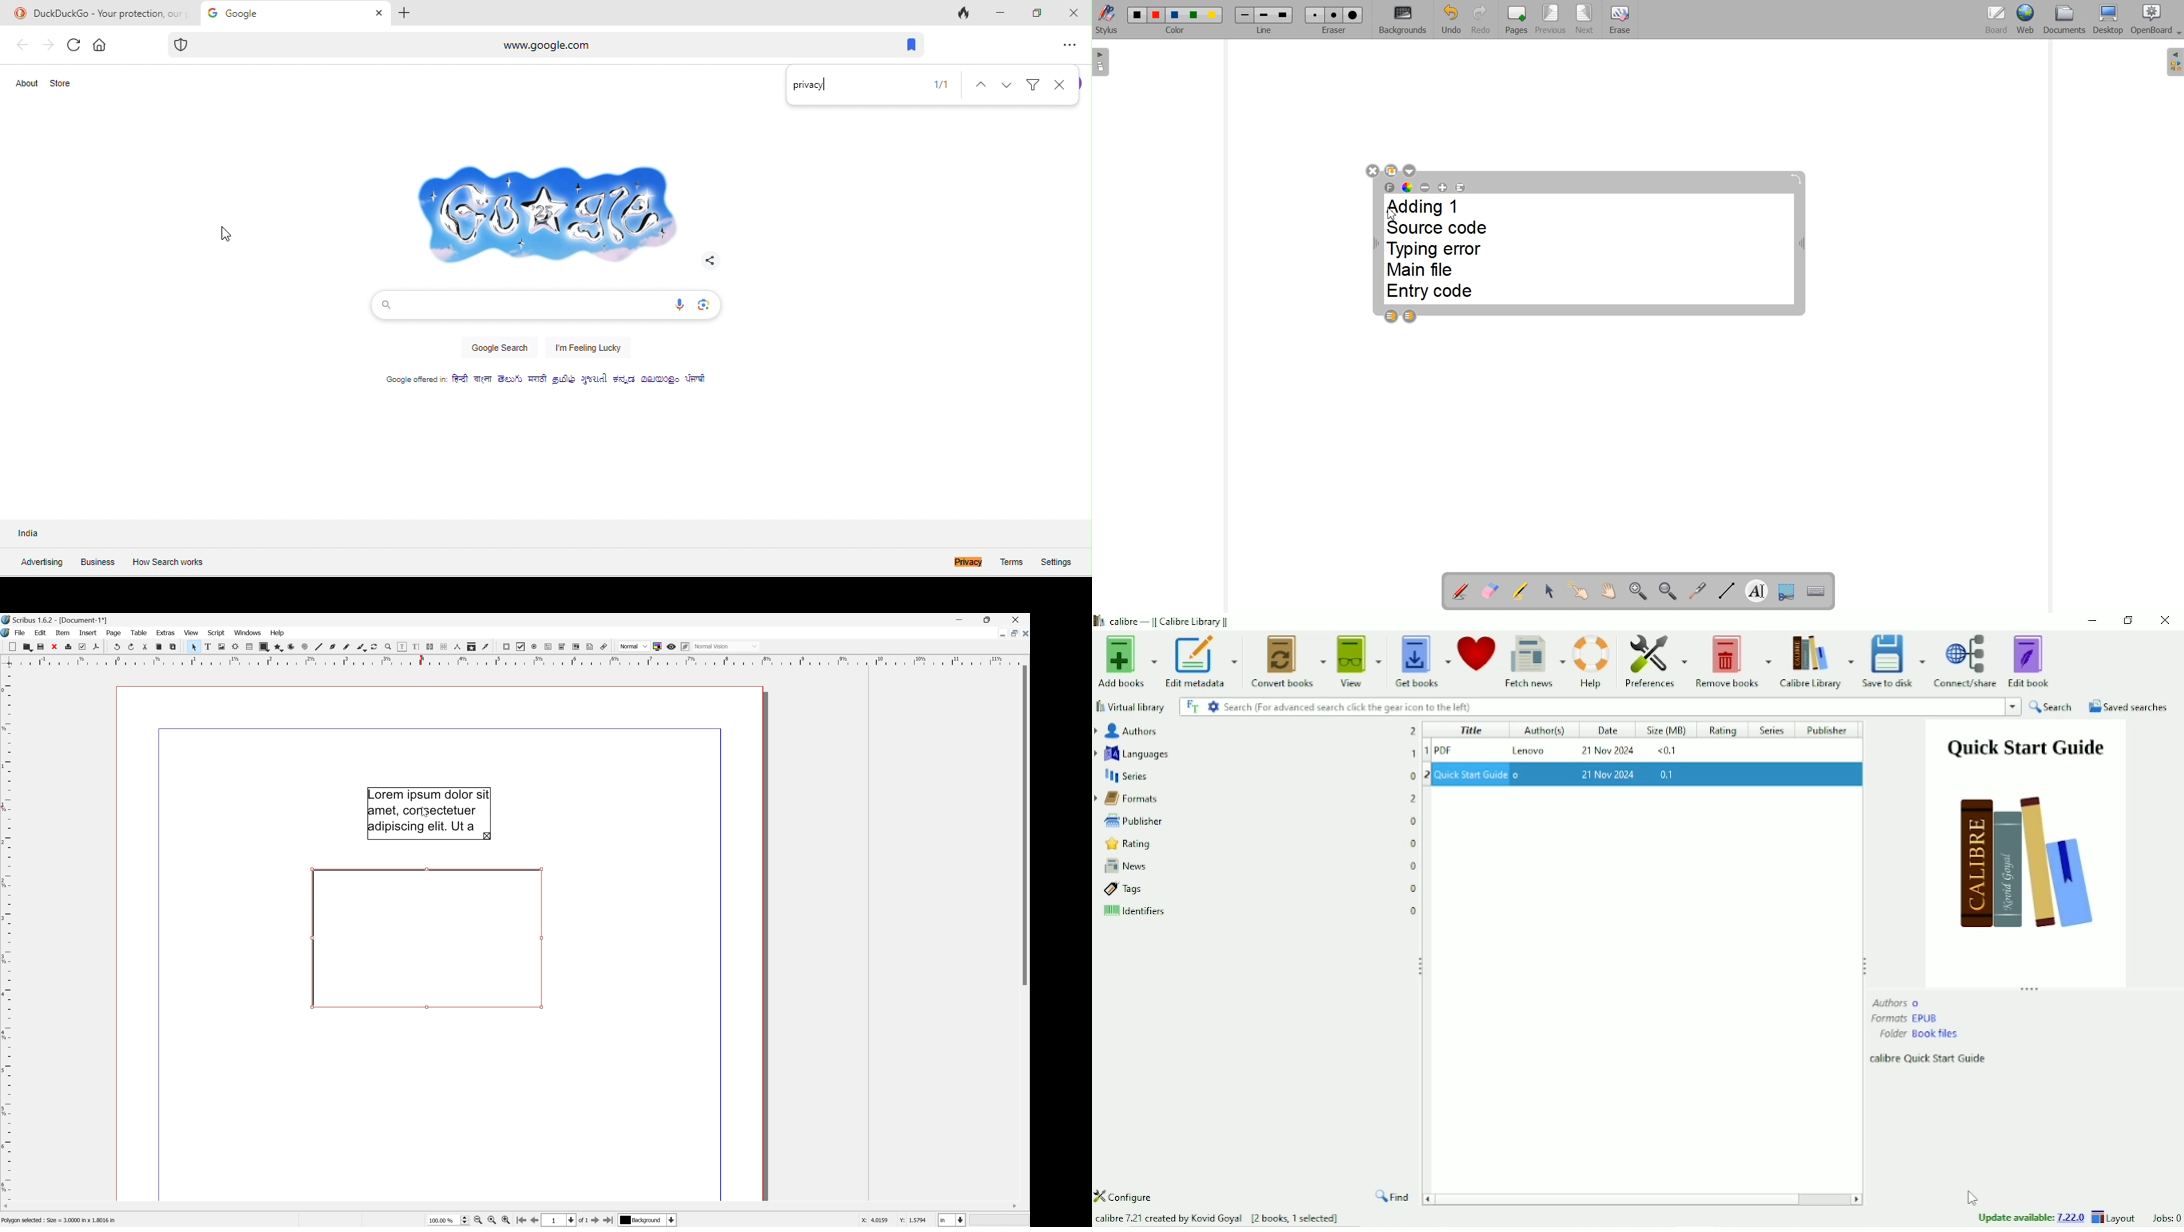  I want to click on Extras, so click(166, 634).